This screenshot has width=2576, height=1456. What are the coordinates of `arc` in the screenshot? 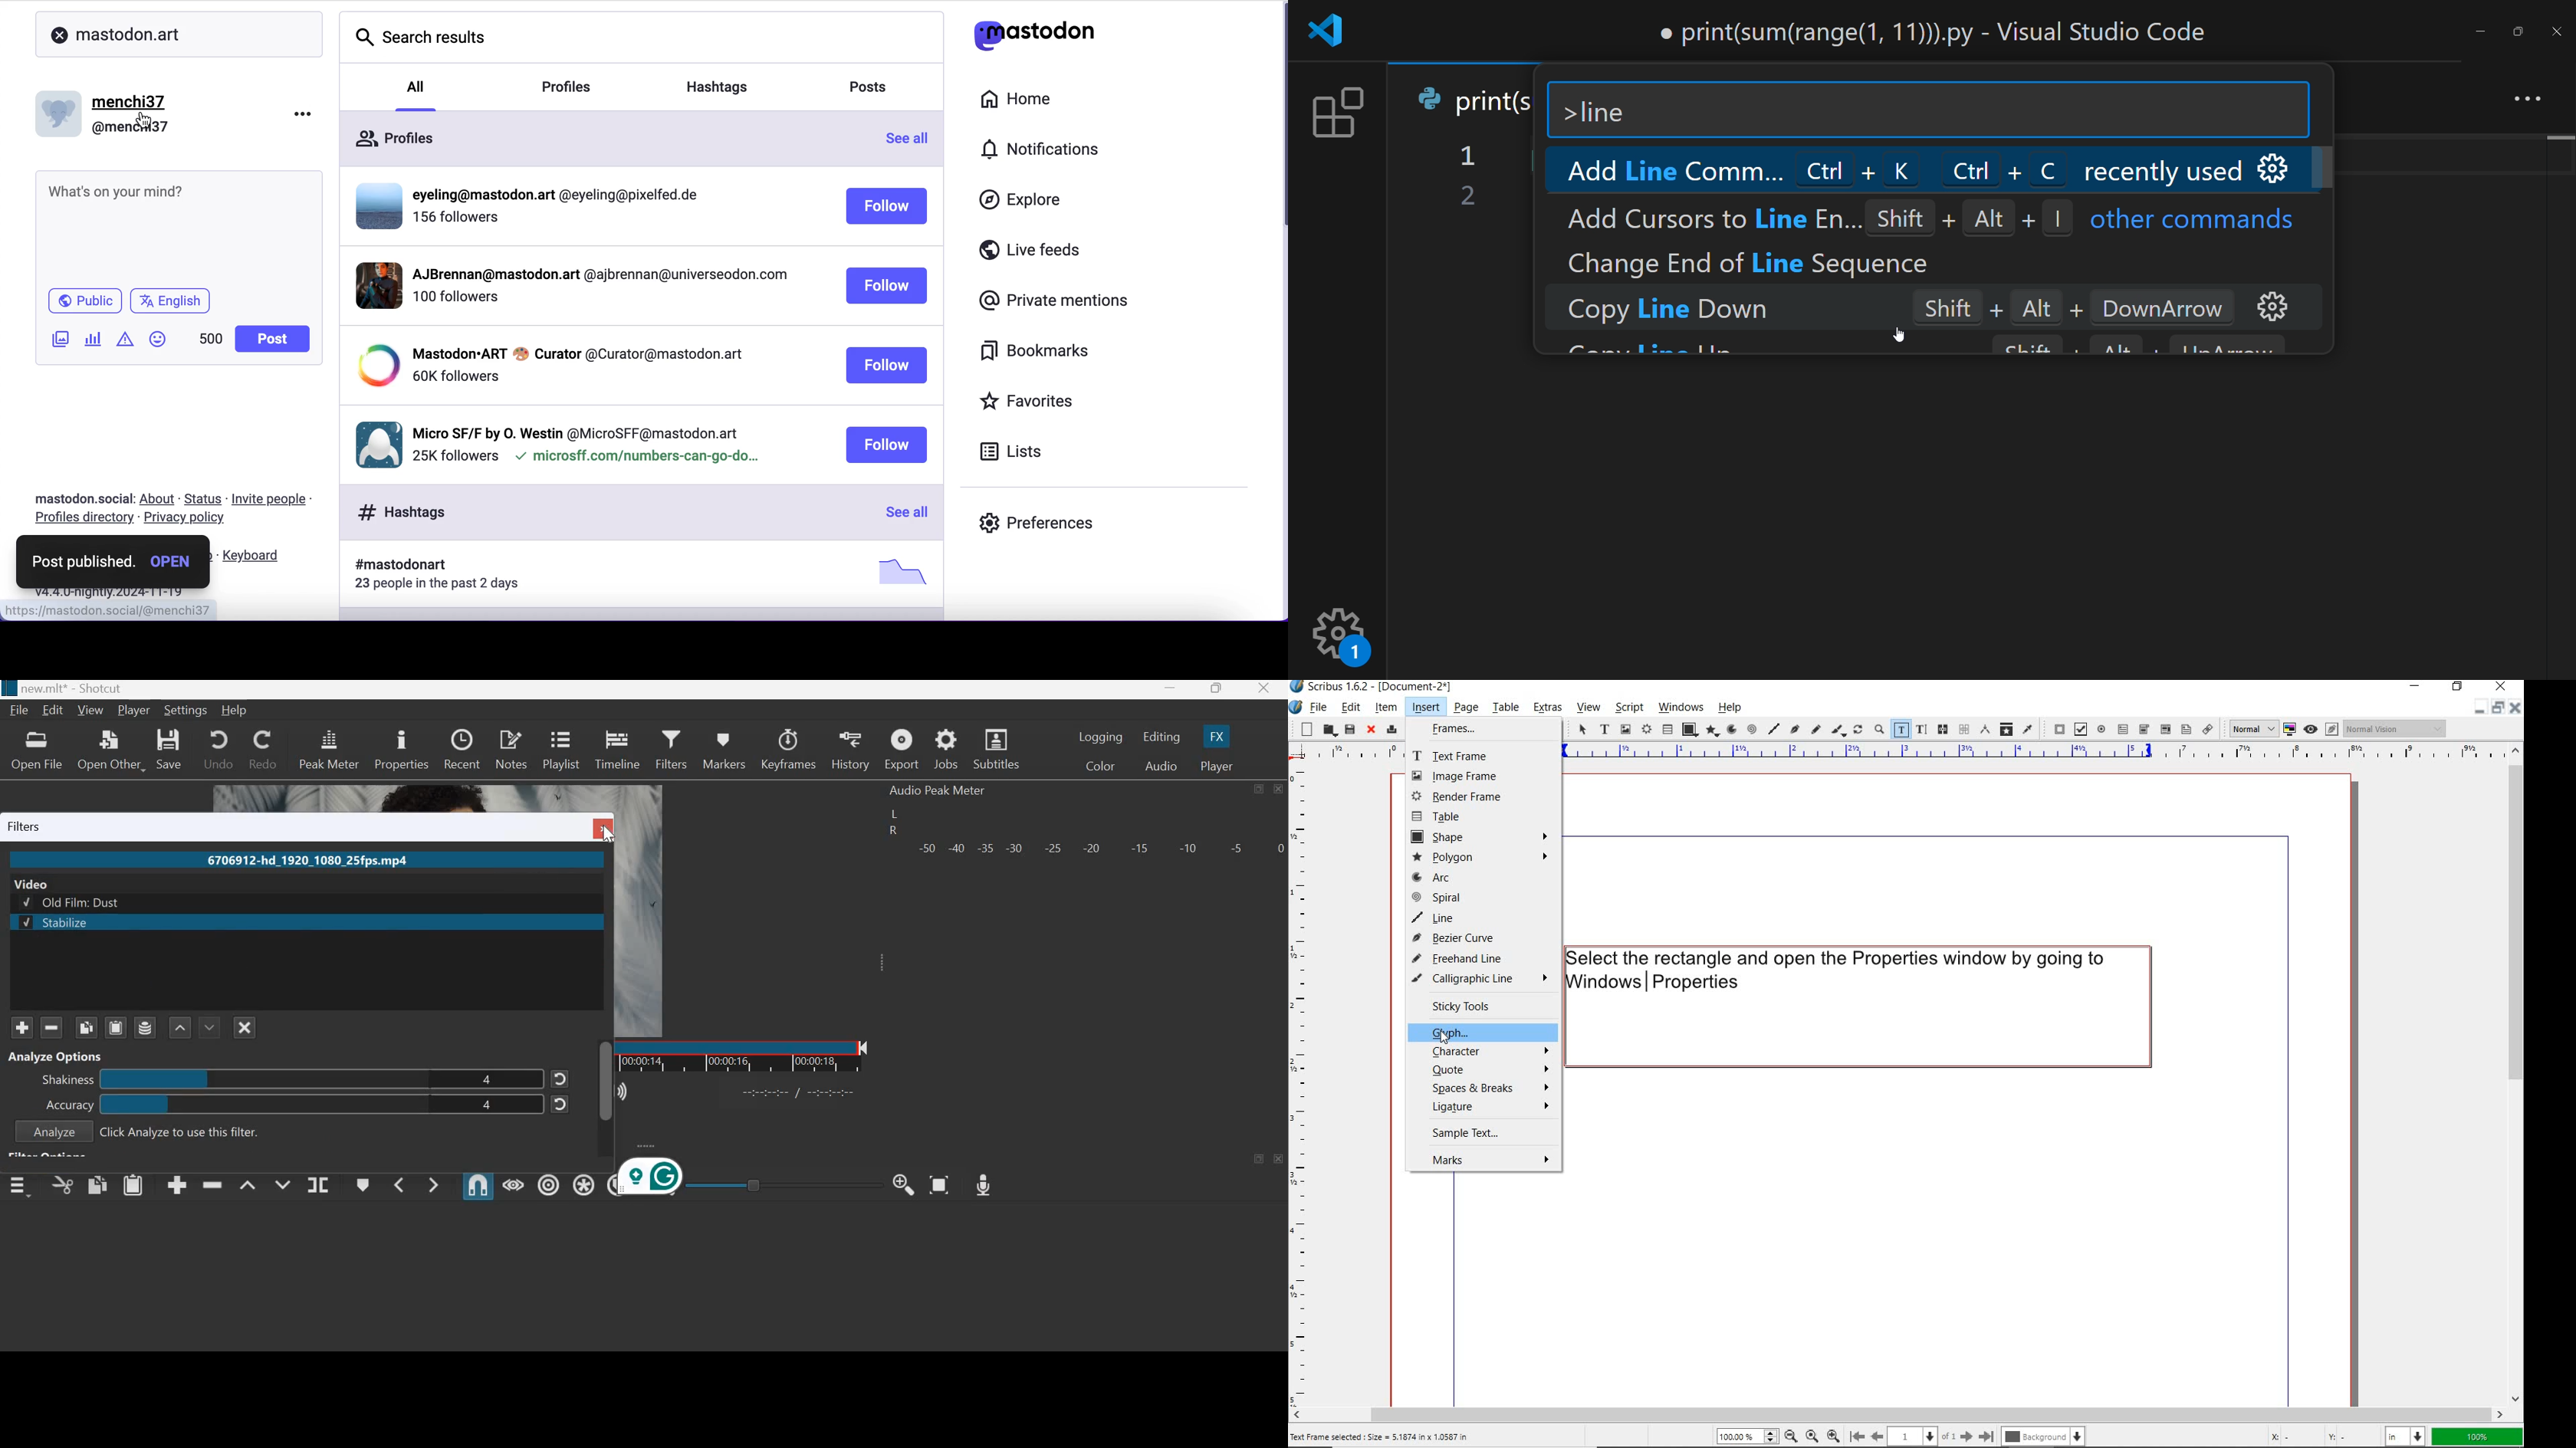 It's located at (1445, 878).